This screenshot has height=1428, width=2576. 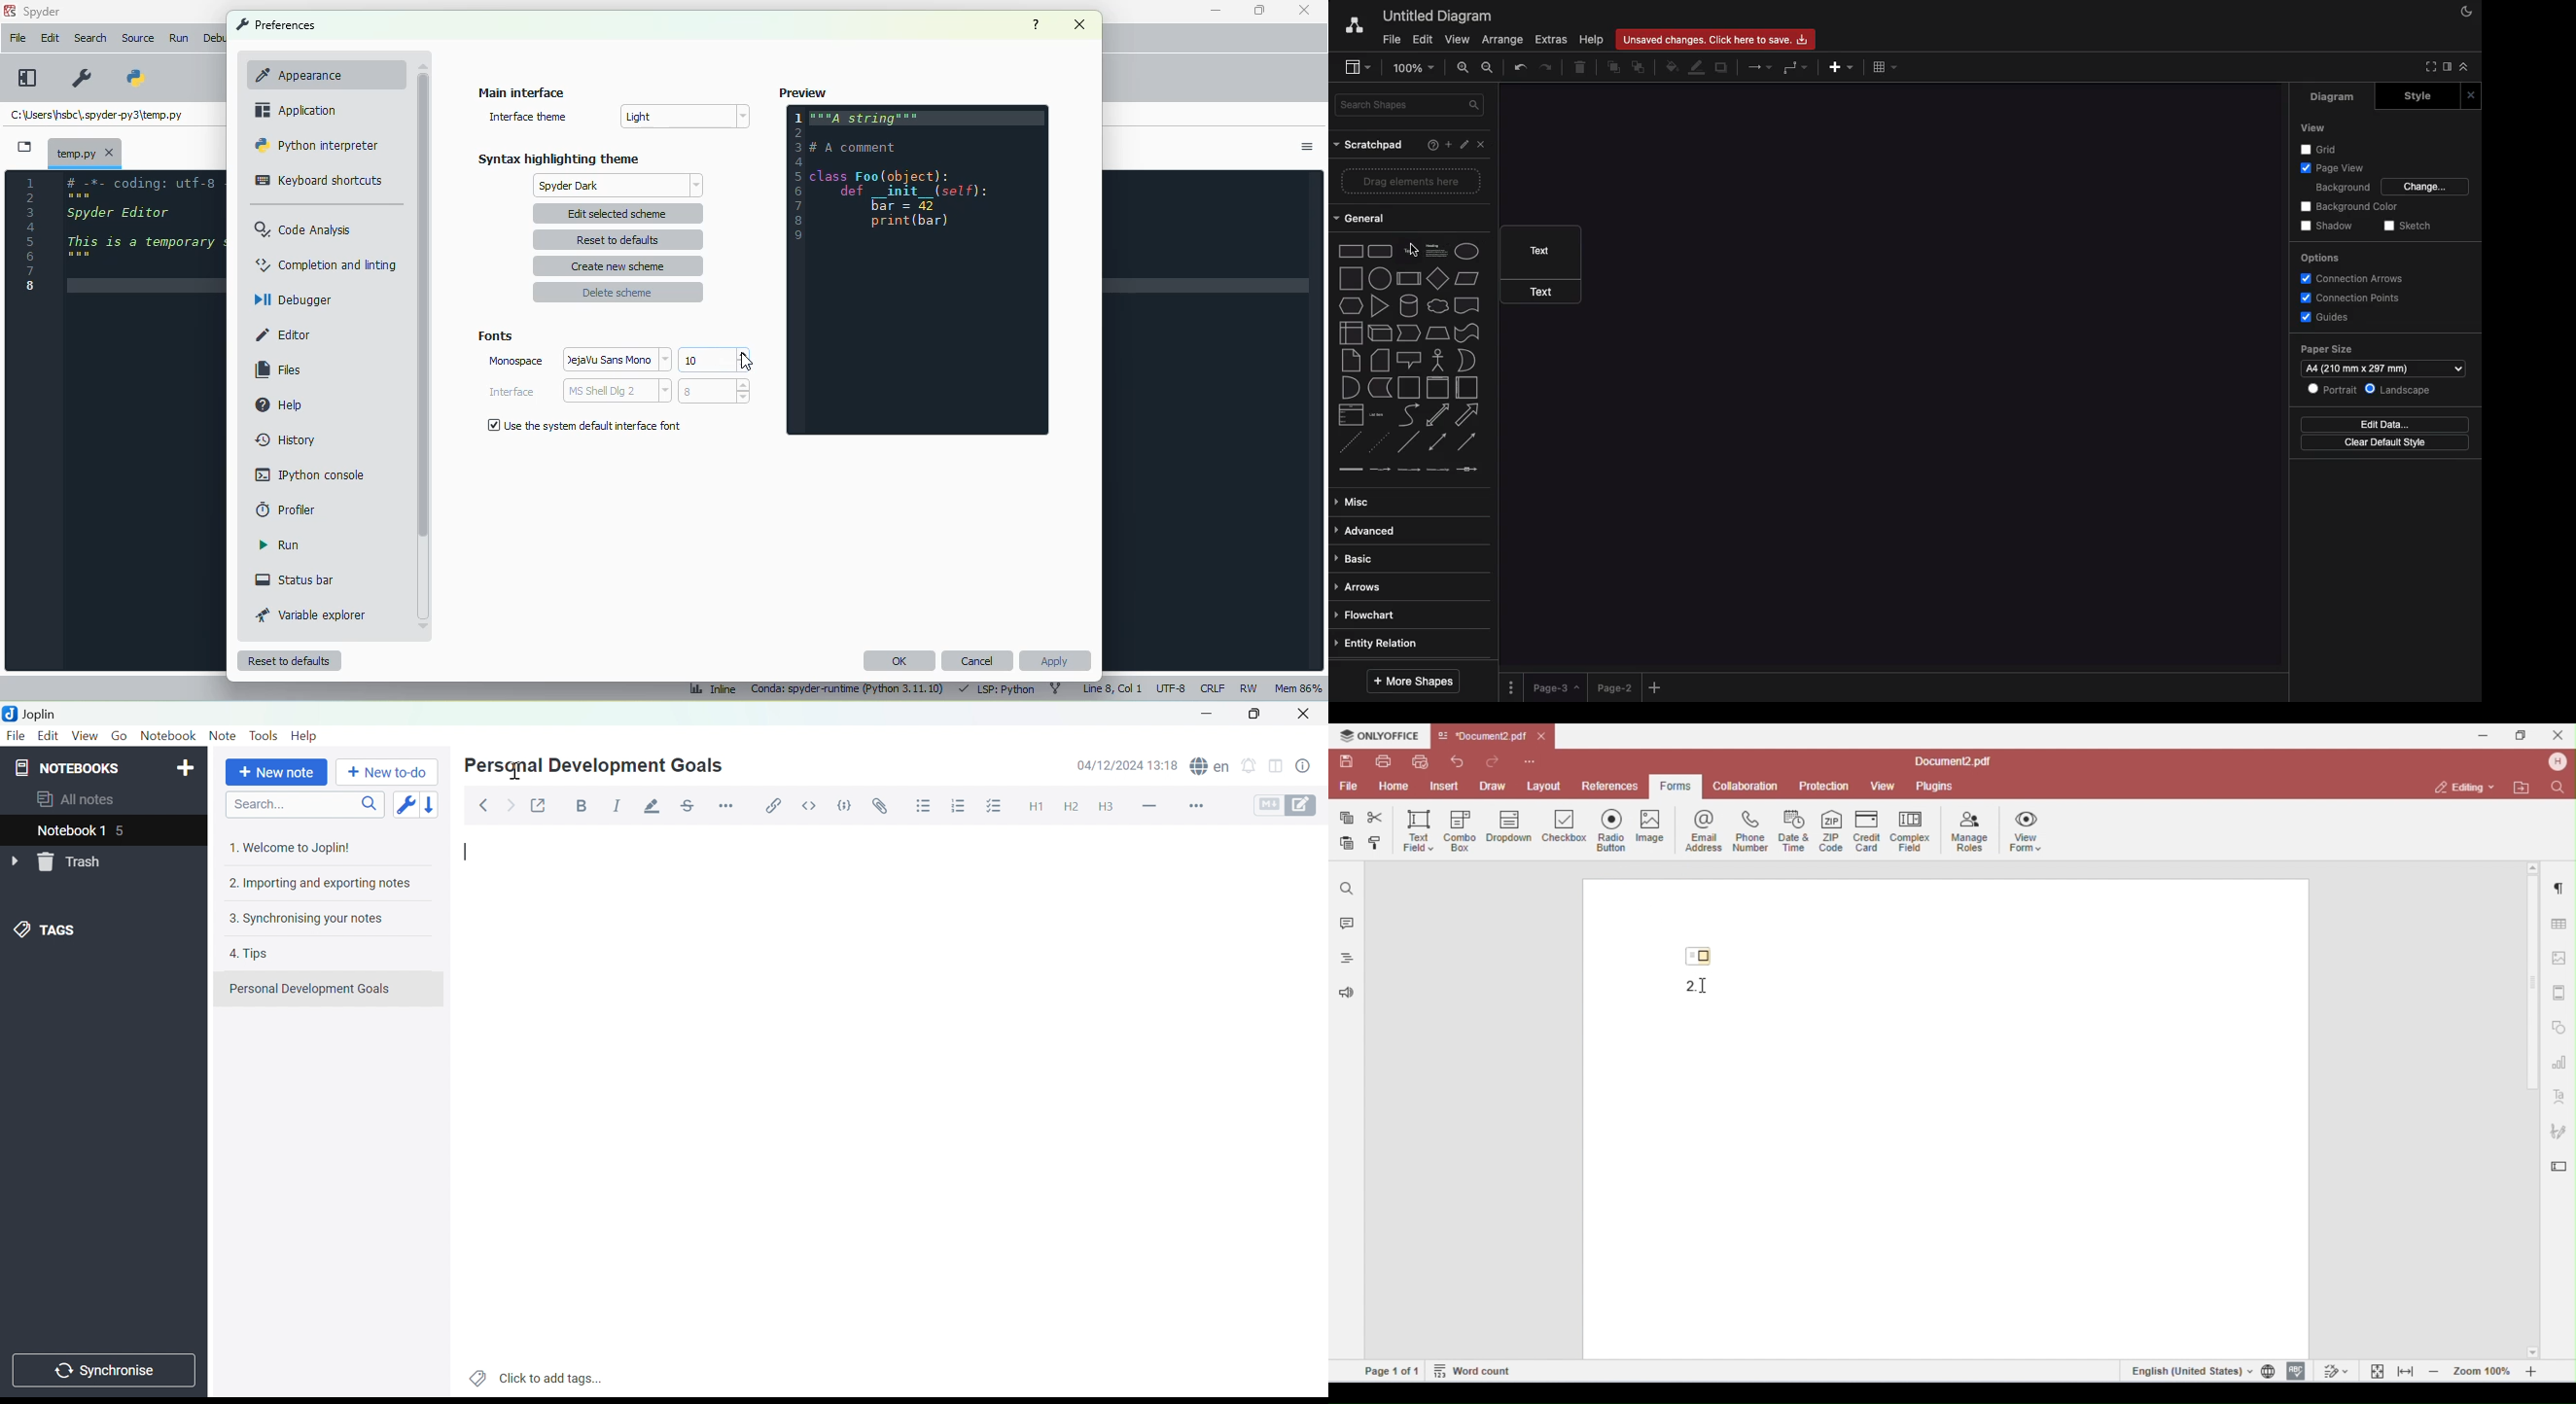 What do you see at coordinates (1371, 146) in the screenshot?
I see `Scratchpad` at bounding box center [1371, 146].